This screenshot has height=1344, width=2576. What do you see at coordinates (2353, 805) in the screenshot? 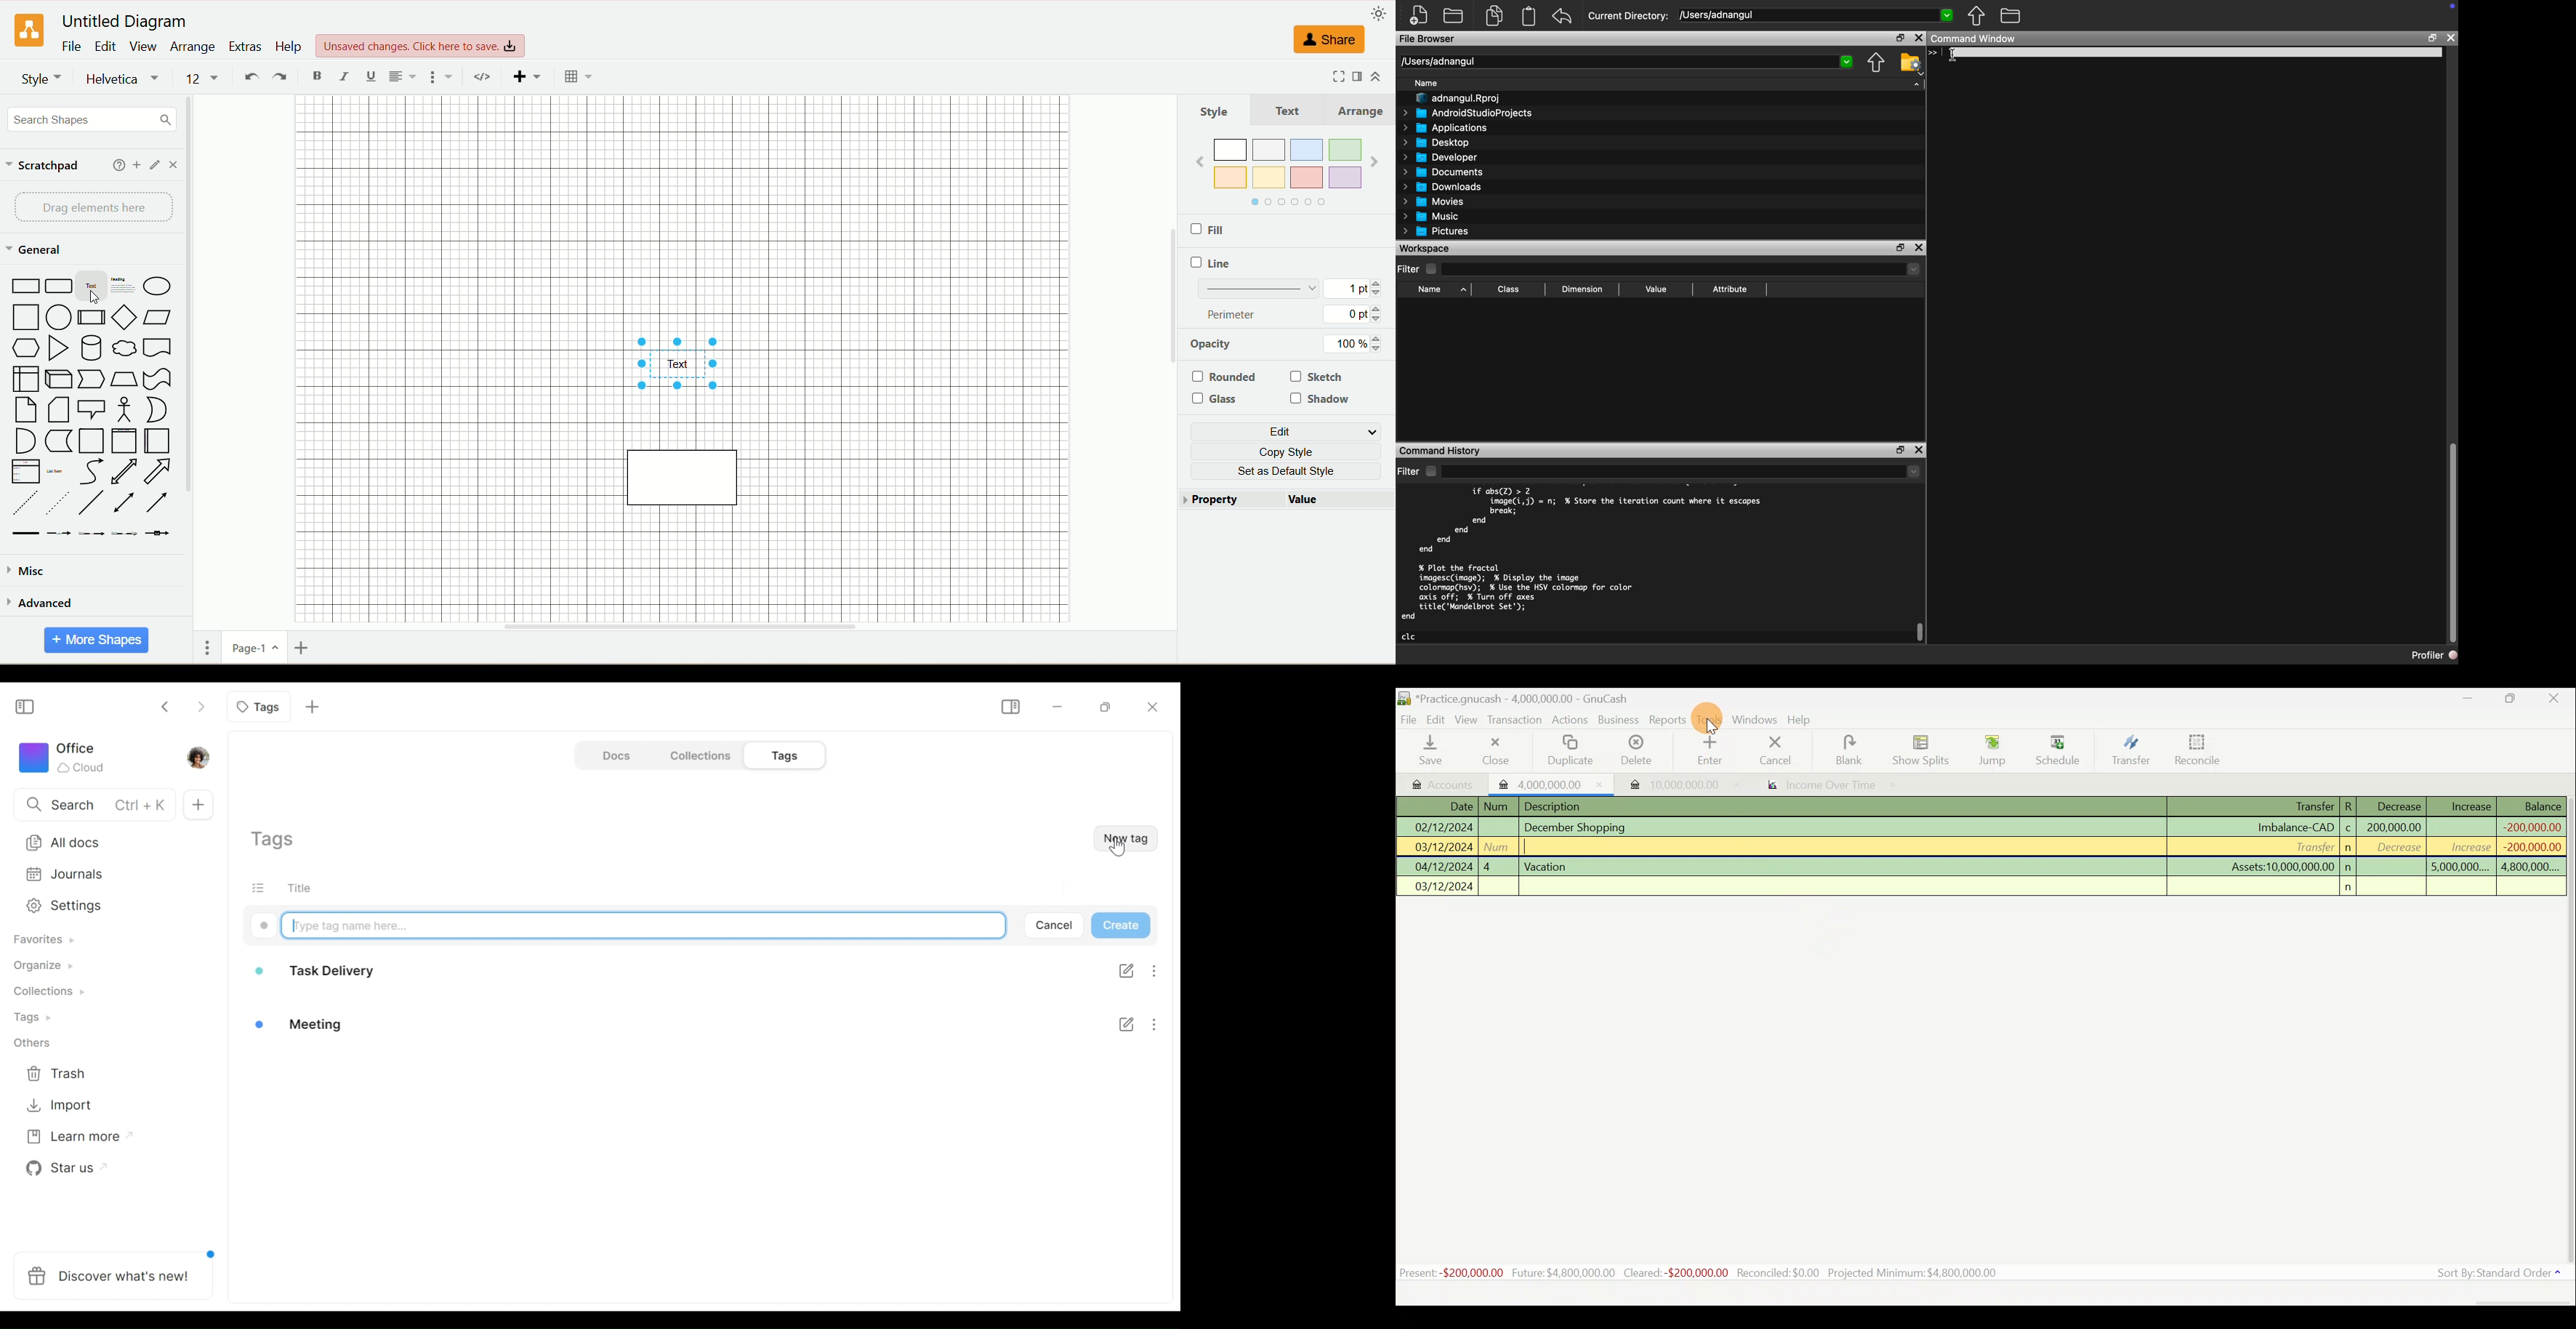
I see `R` at bounding box center [2353, 805].